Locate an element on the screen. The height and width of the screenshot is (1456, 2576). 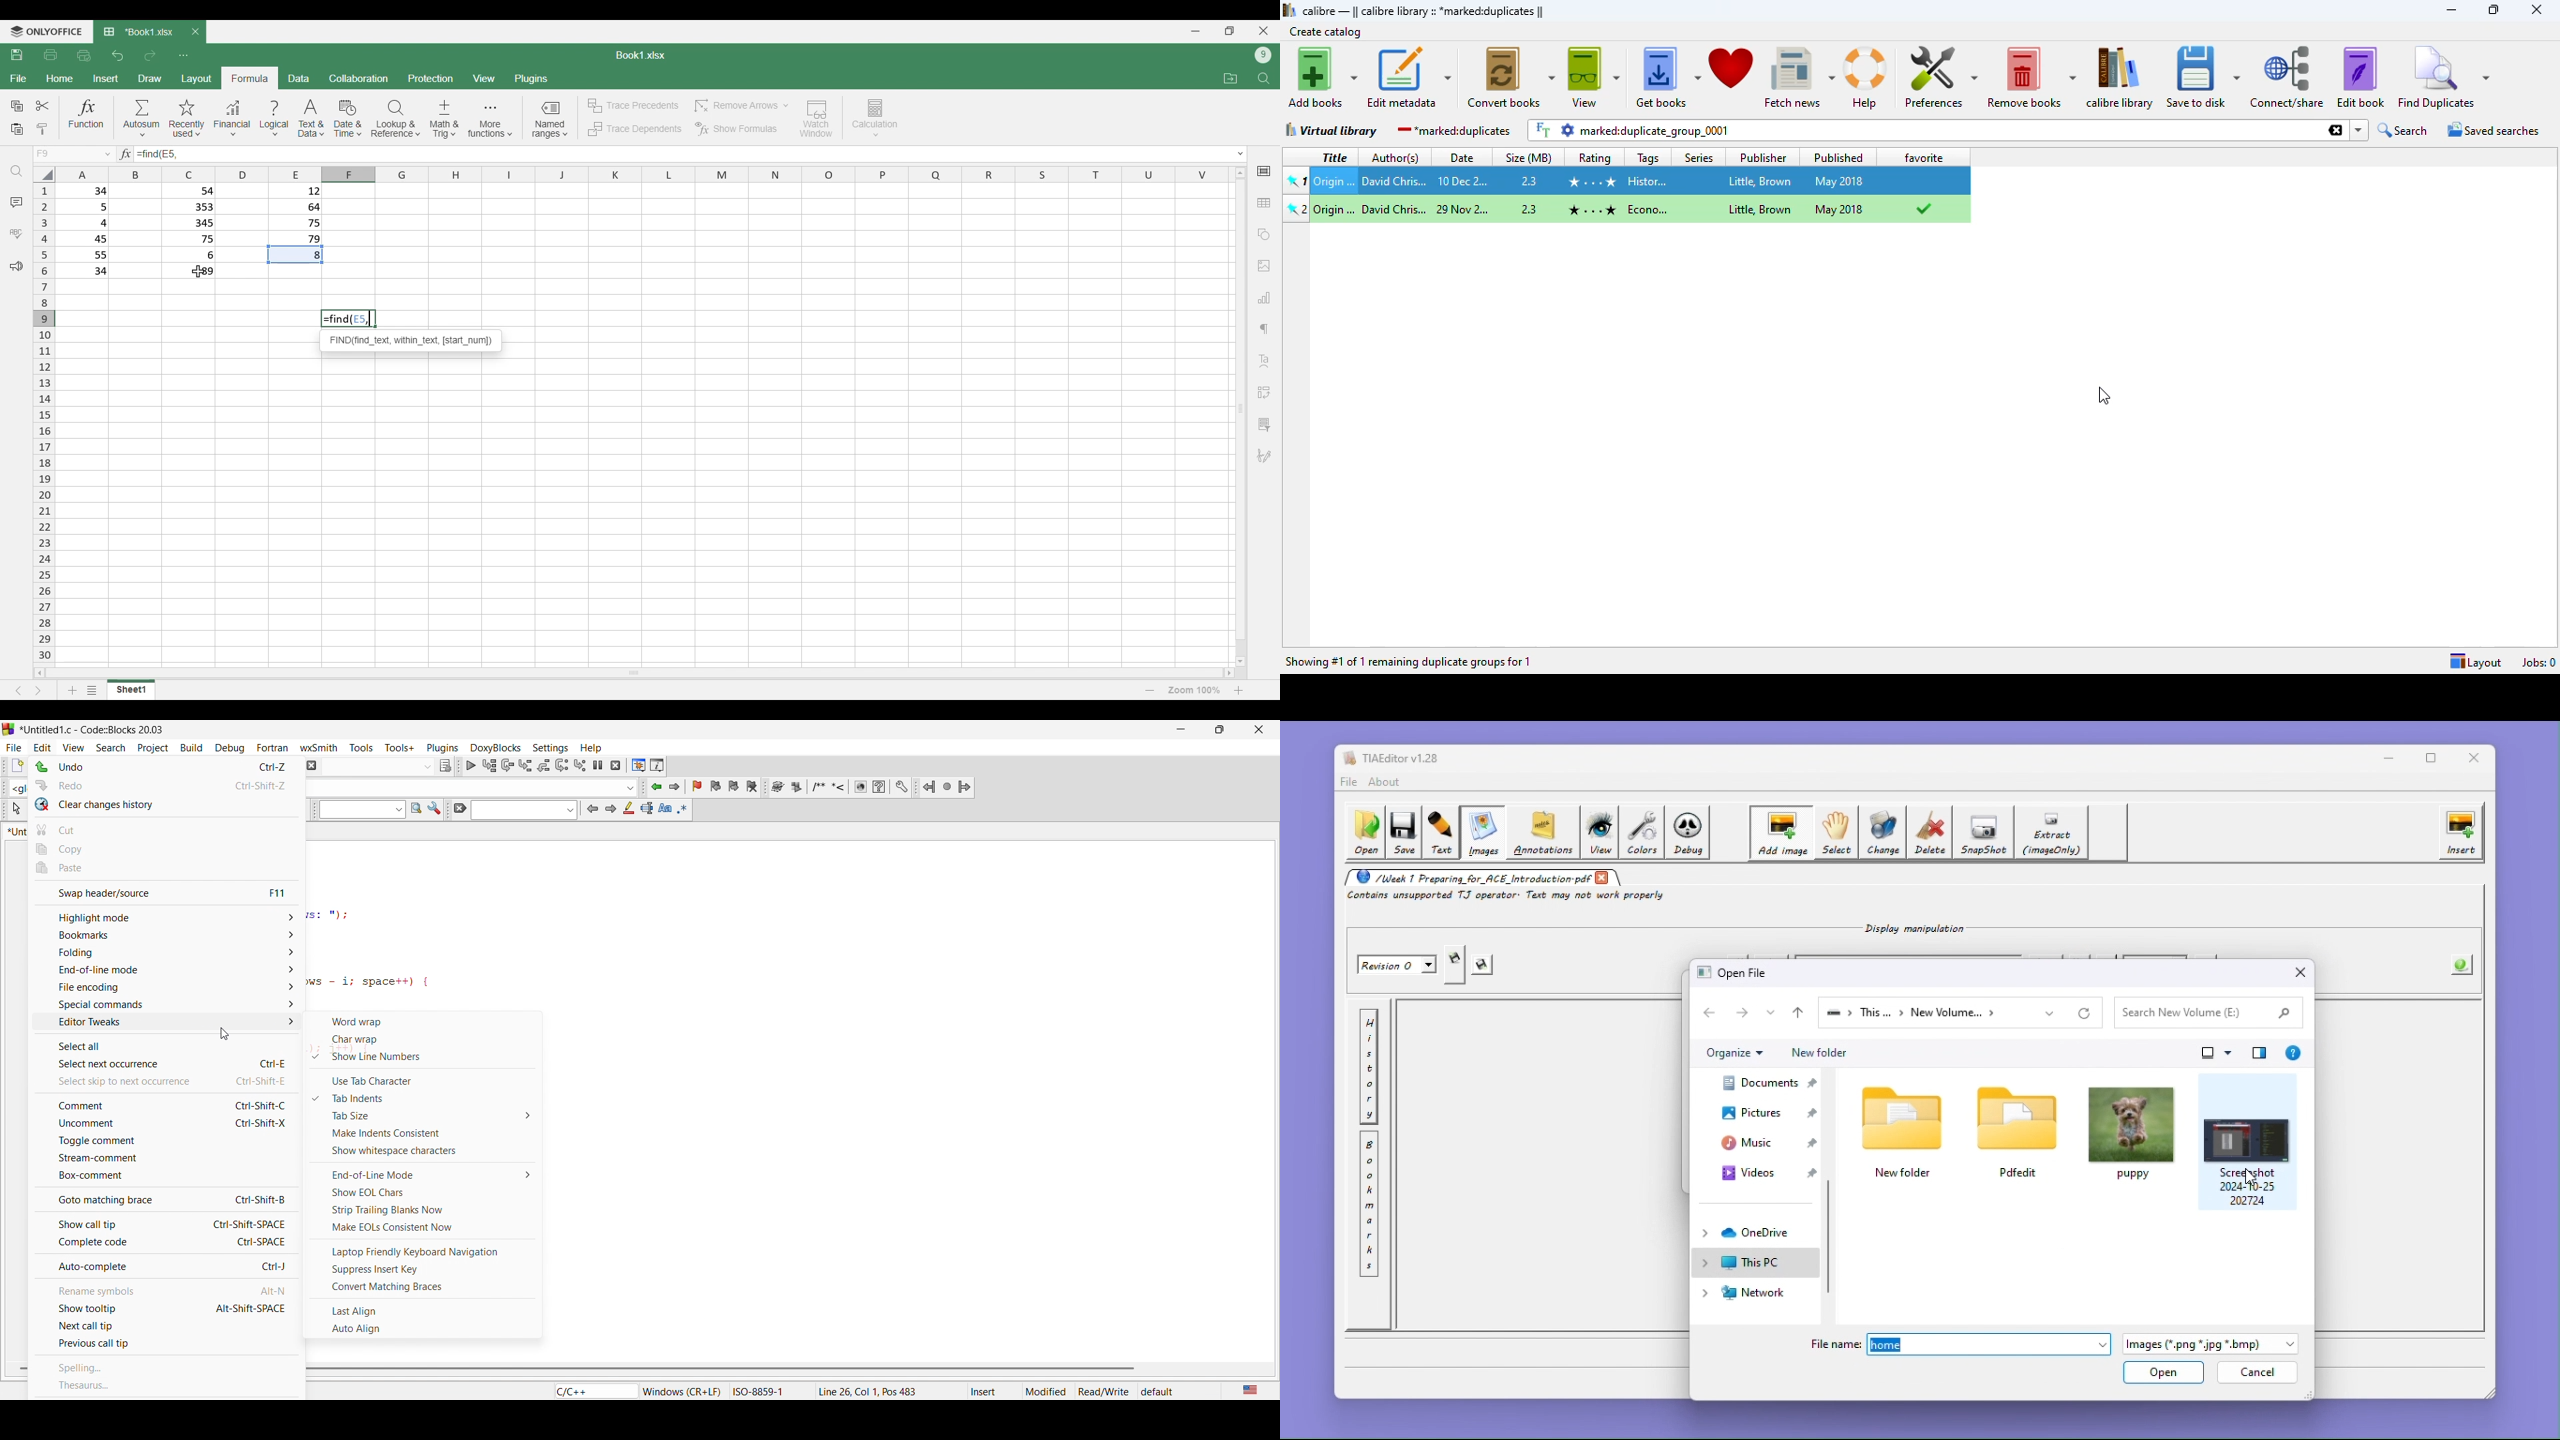
modified is located at coordinates (1047, 1390).